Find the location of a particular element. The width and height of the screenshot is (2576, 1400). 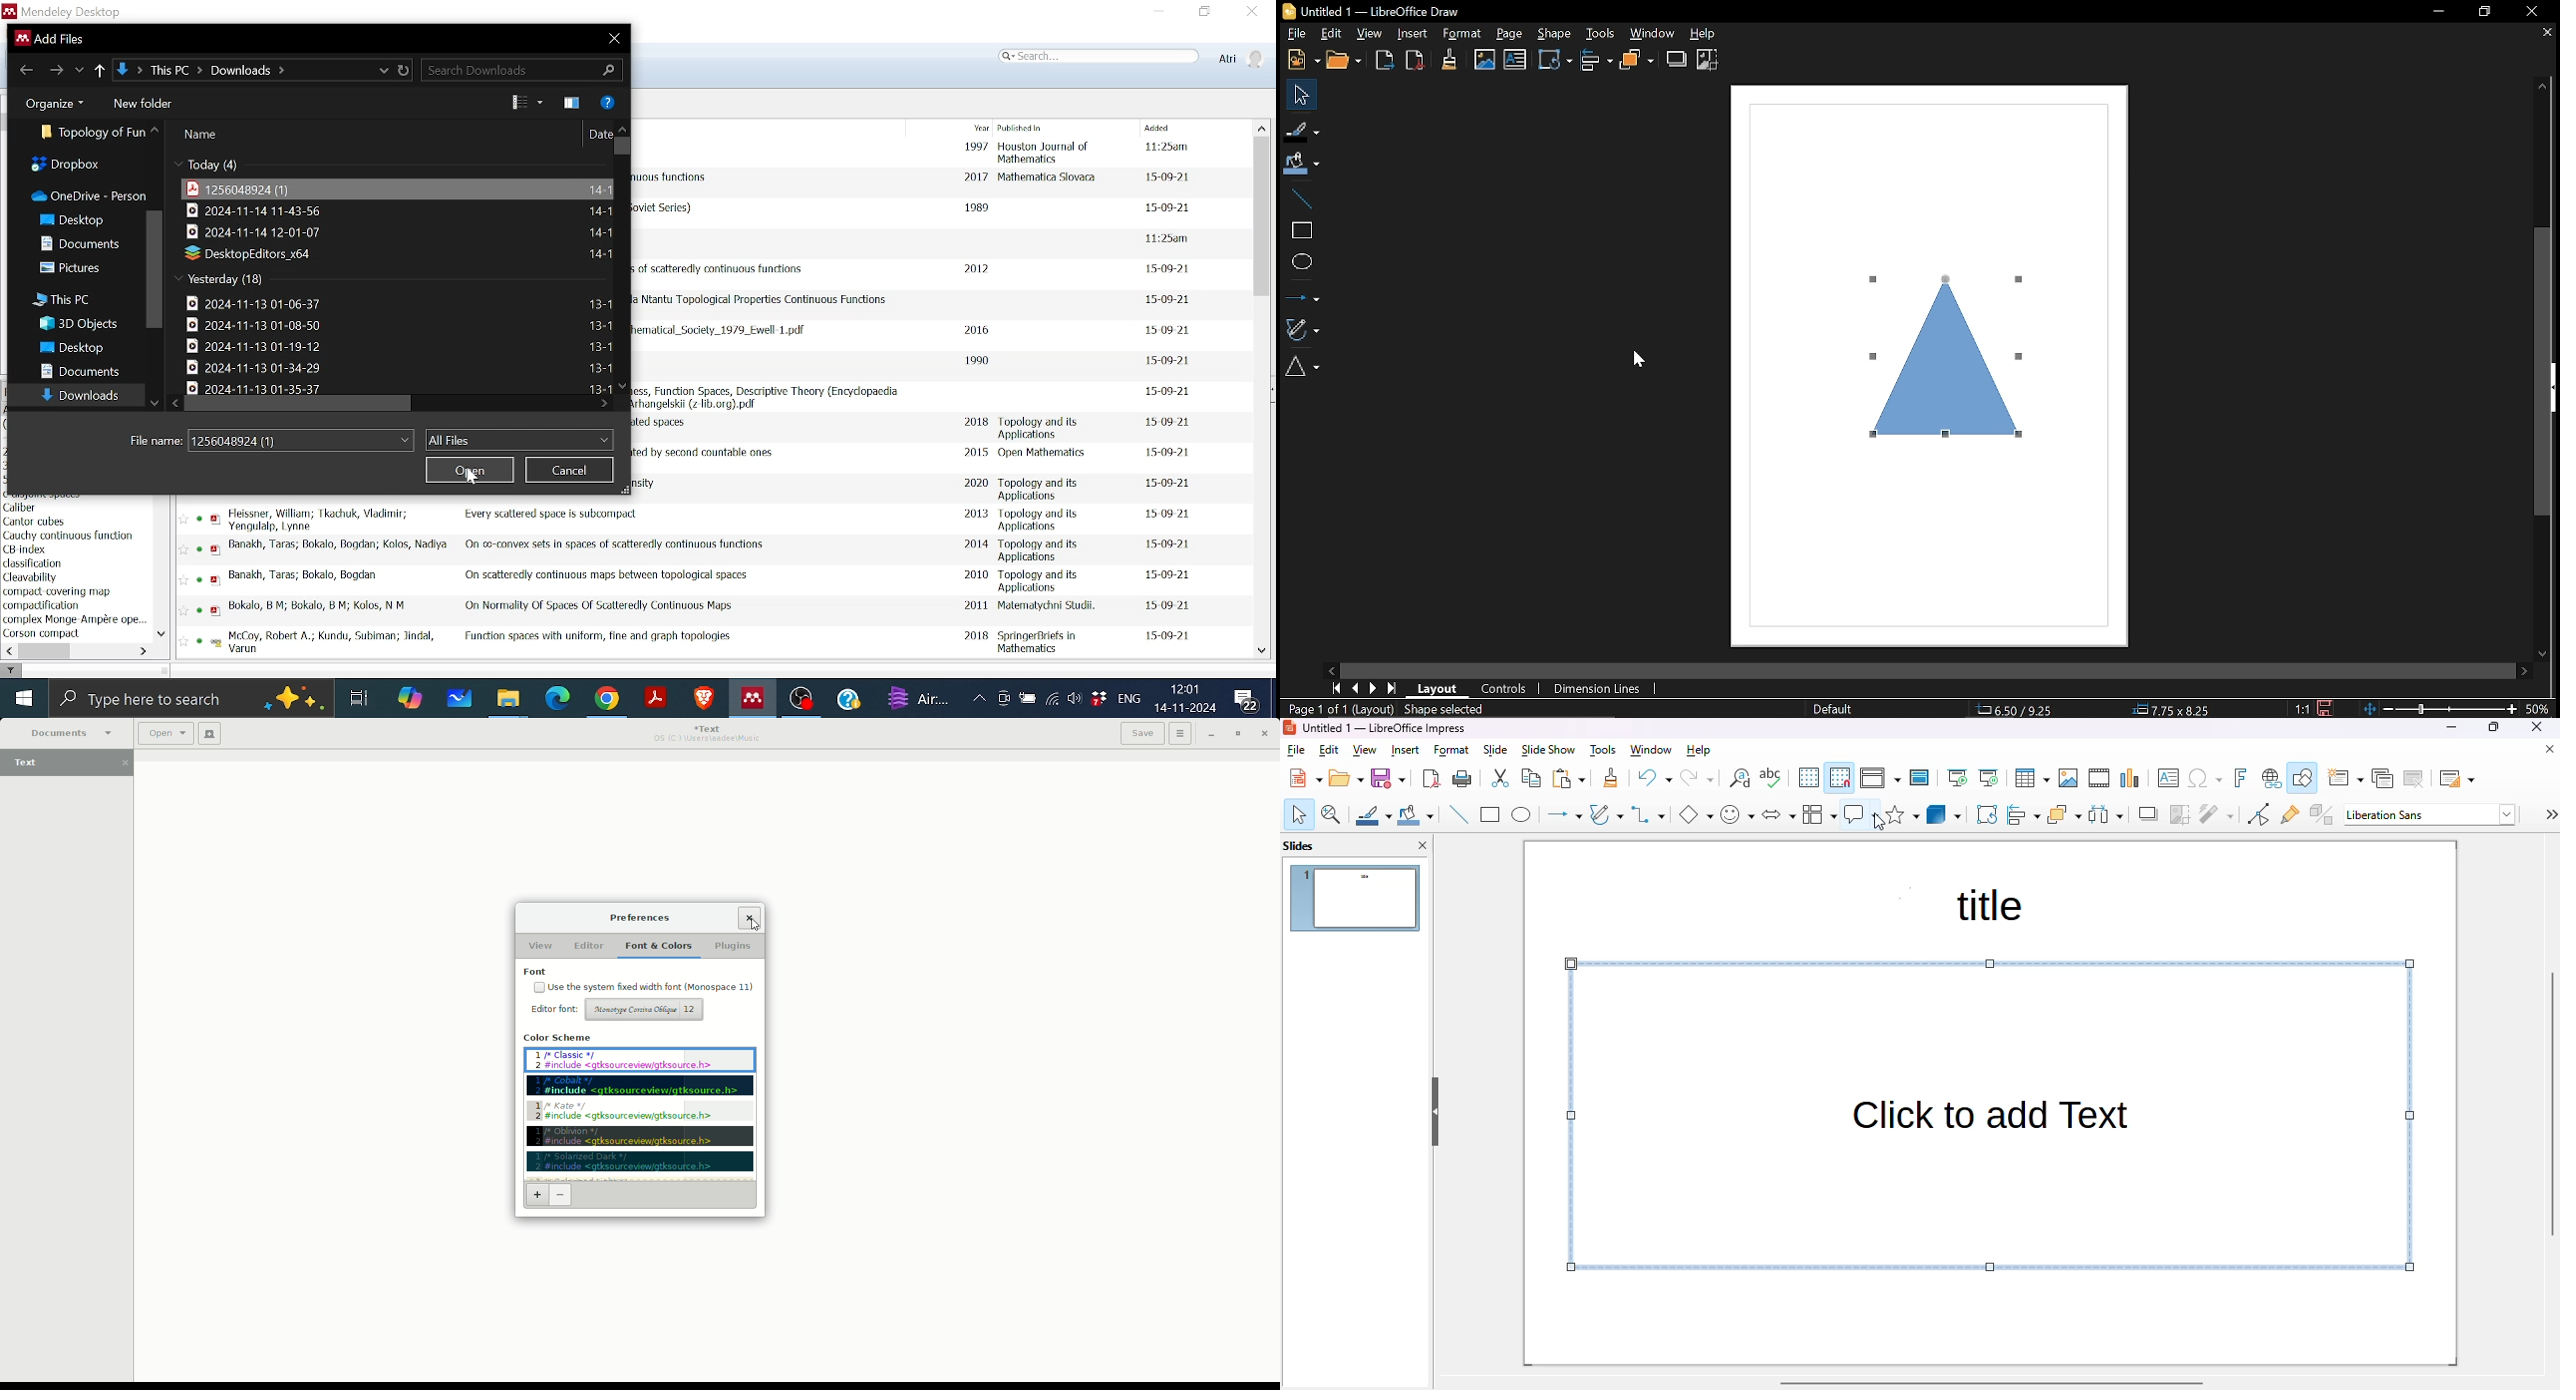

Cursor is located at coordinates (753, 925).